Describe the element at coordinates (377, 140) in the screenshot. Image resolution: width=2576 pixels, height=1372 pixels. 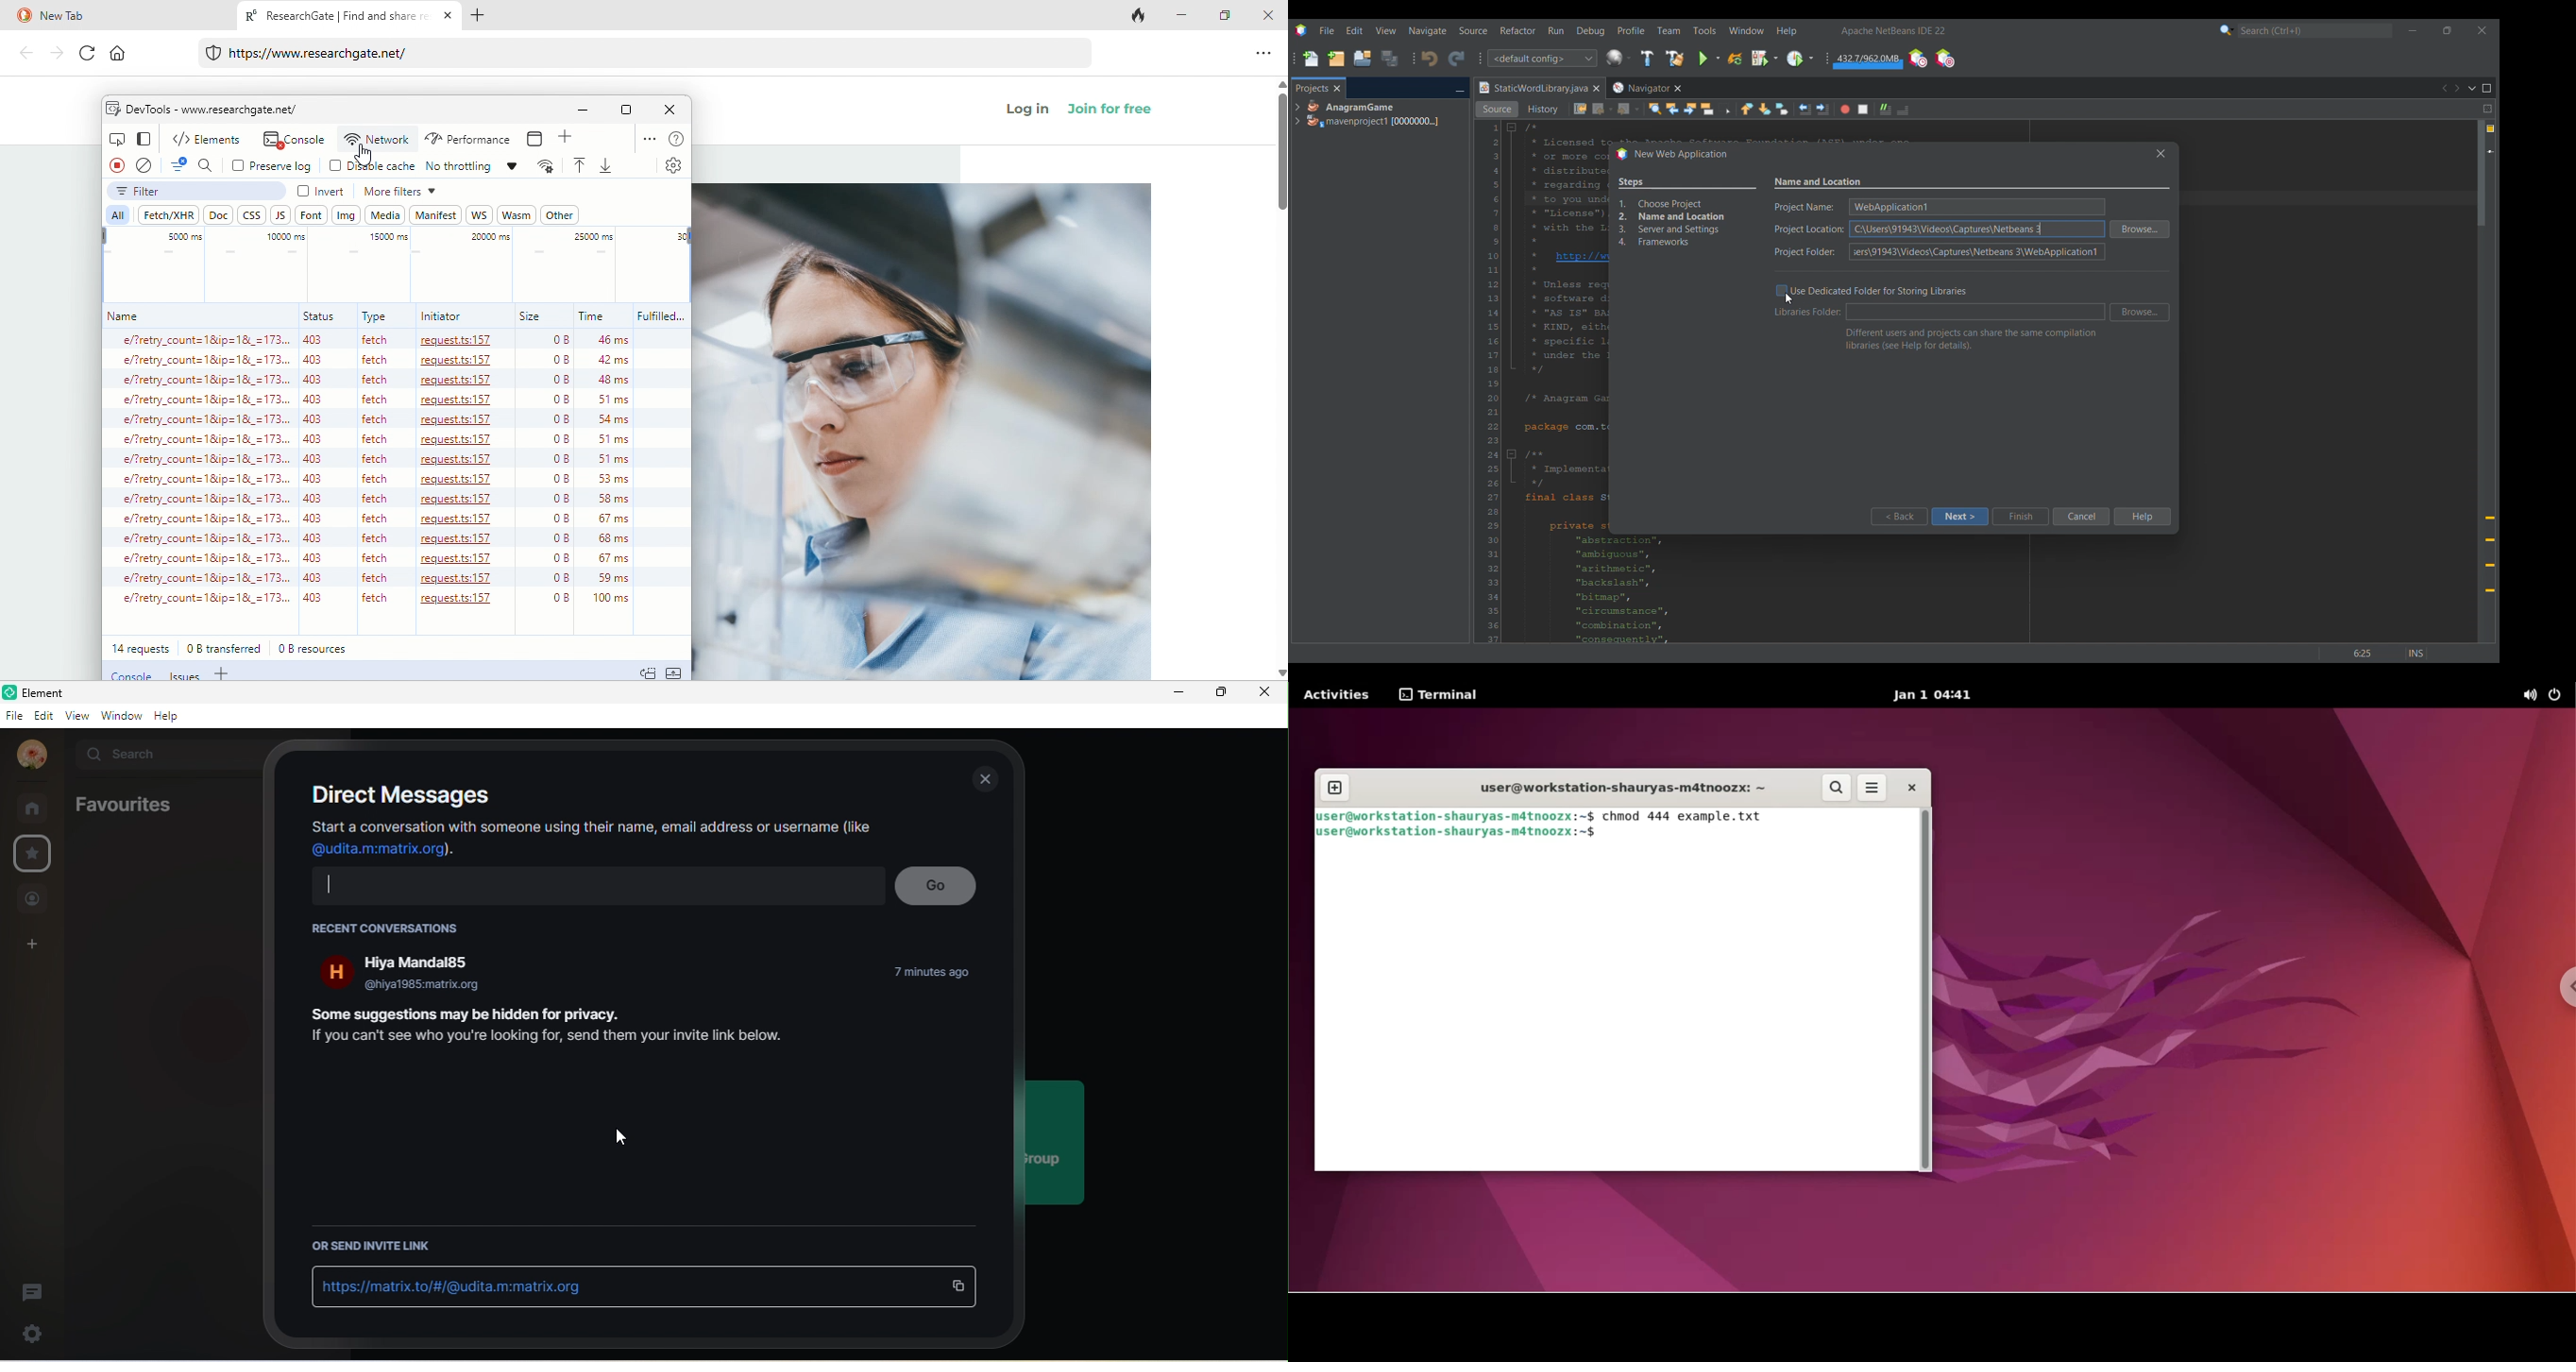
I see `selected network` at that location.